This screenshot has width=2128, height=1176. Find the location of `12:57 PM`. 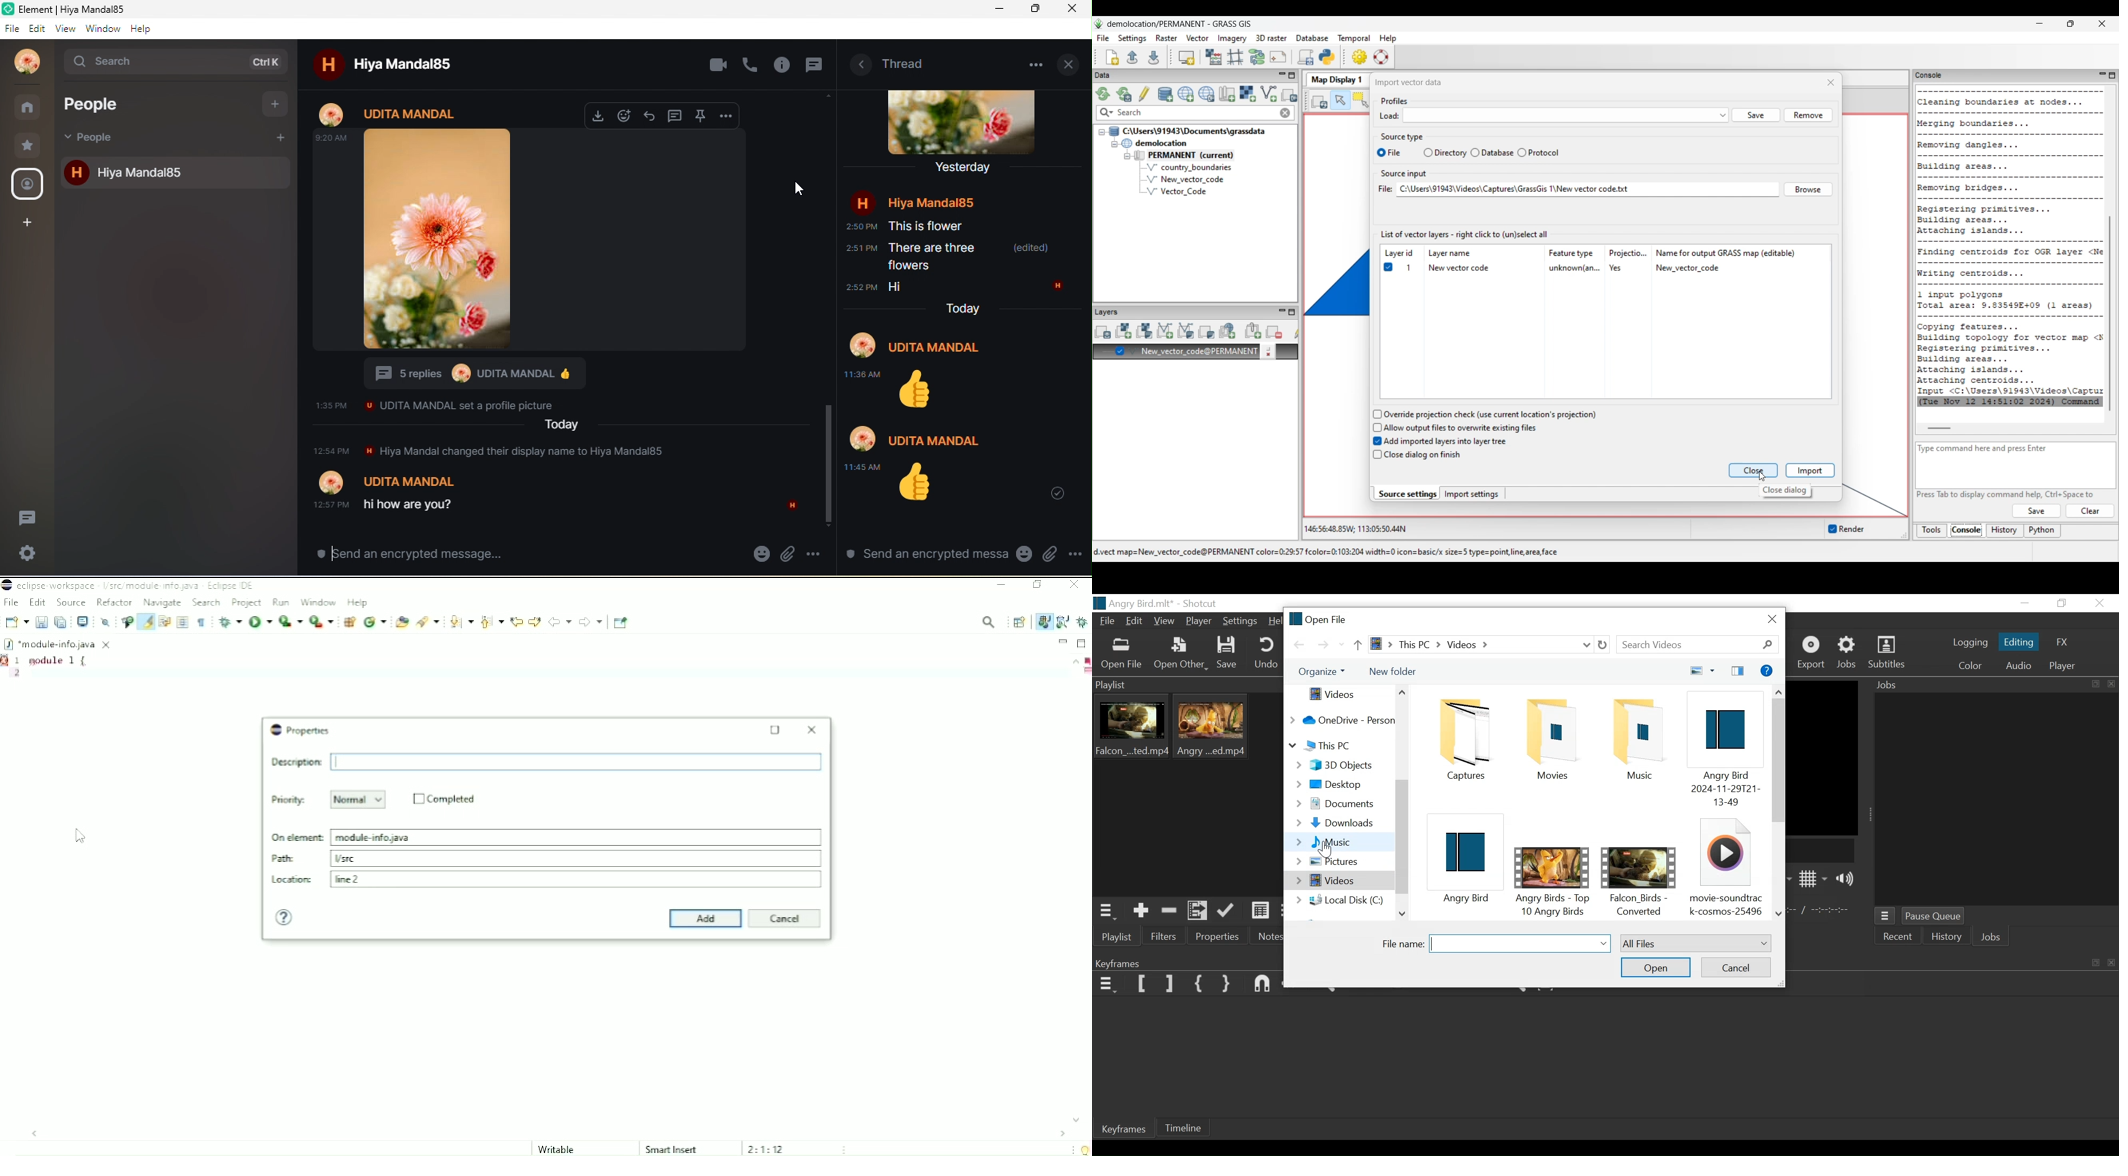

12:57 PM is located at coordinates (330, 451).